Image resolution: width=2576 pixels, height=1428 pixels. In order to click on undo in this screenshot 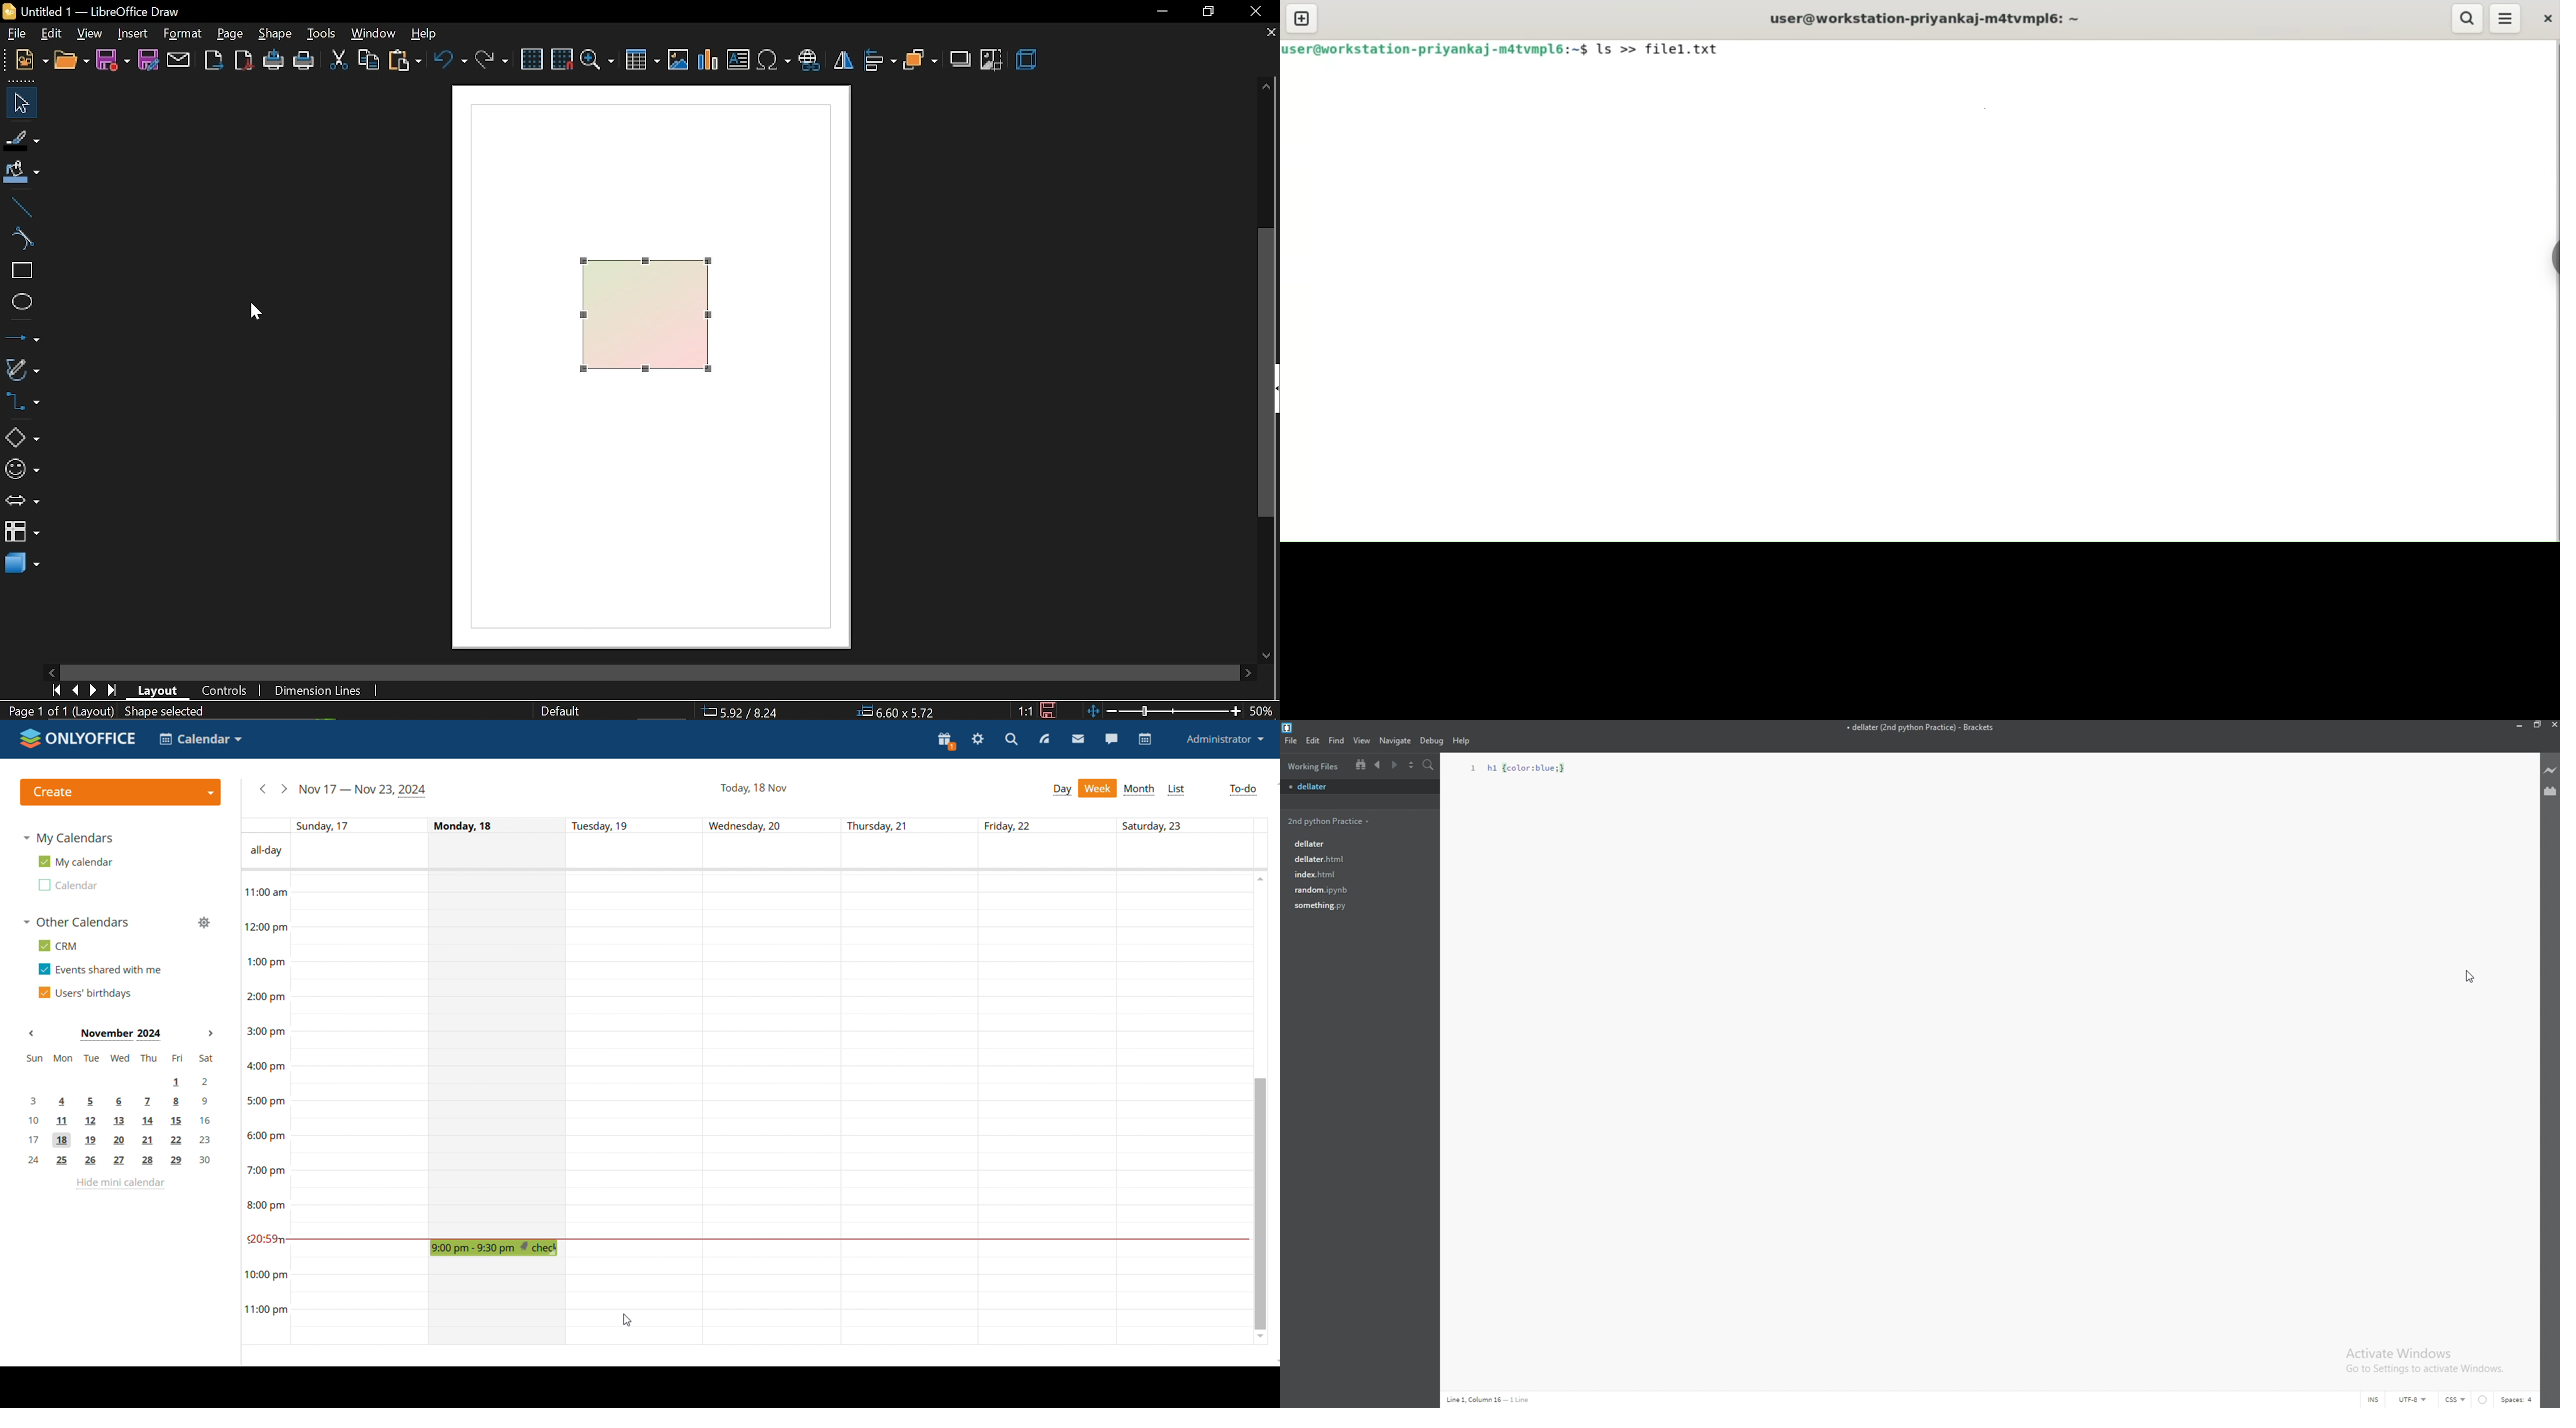, I will do `click(450, 62)`.